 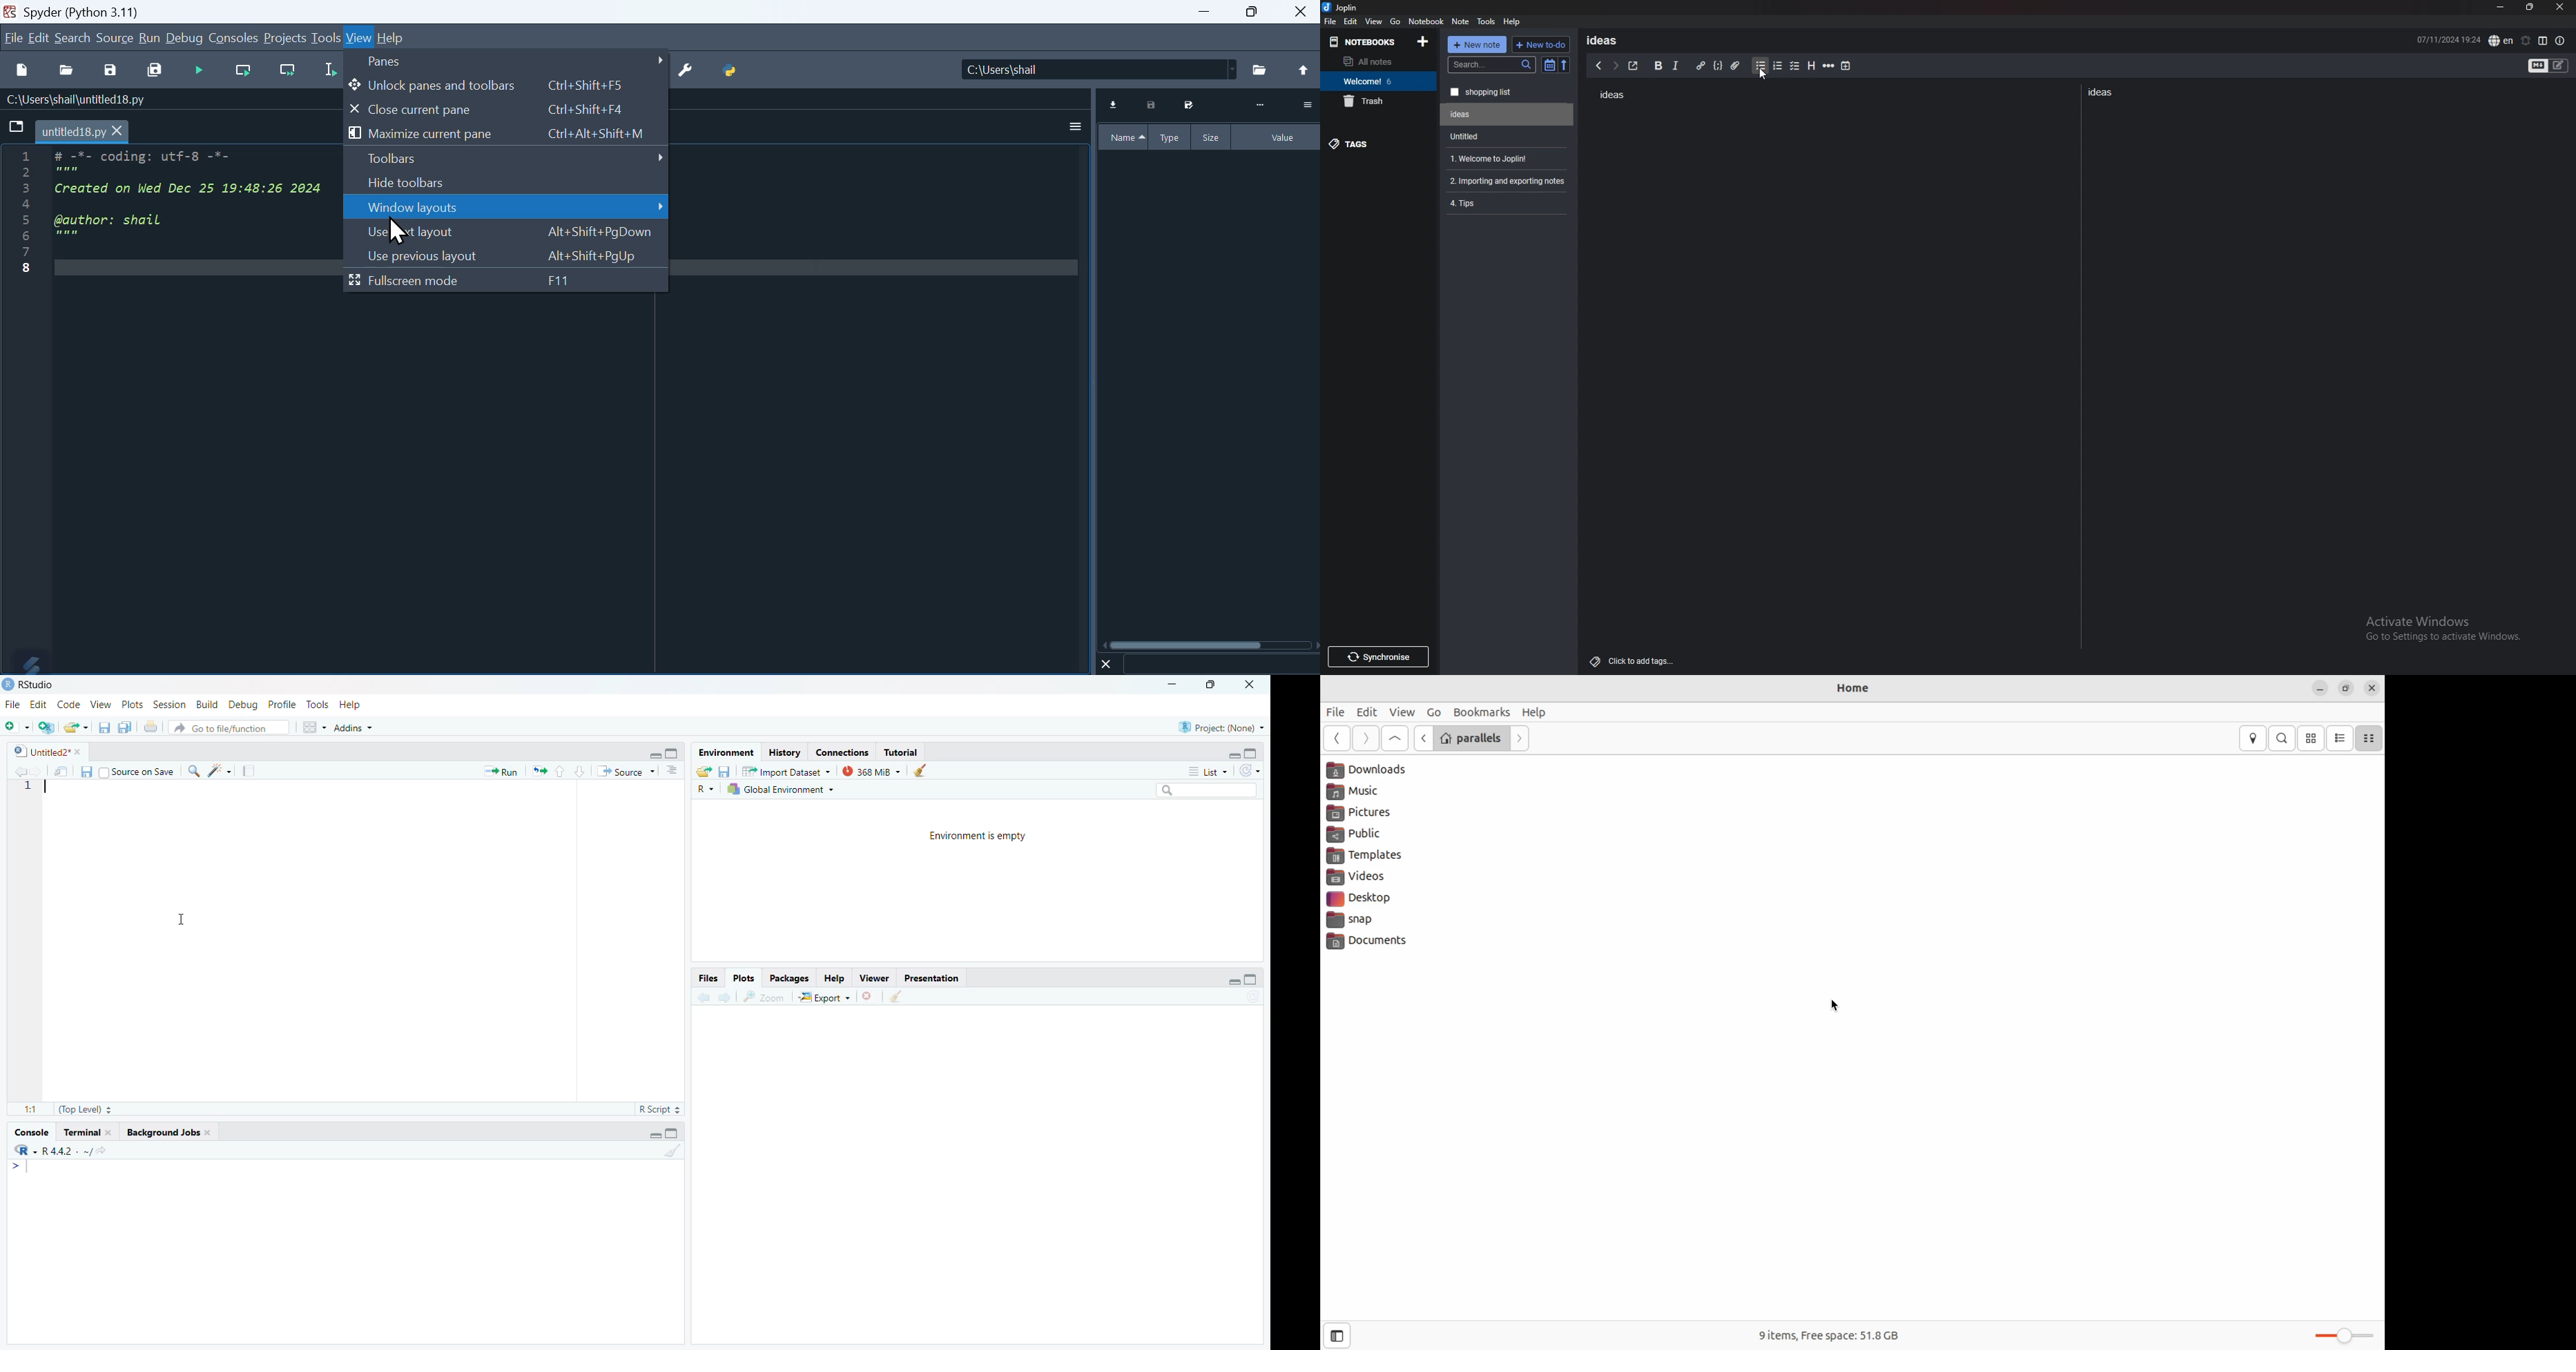 What do you see at coordinates (1615, 65) in the screenshot?
I see `next` at bounding box center [1615, 65].